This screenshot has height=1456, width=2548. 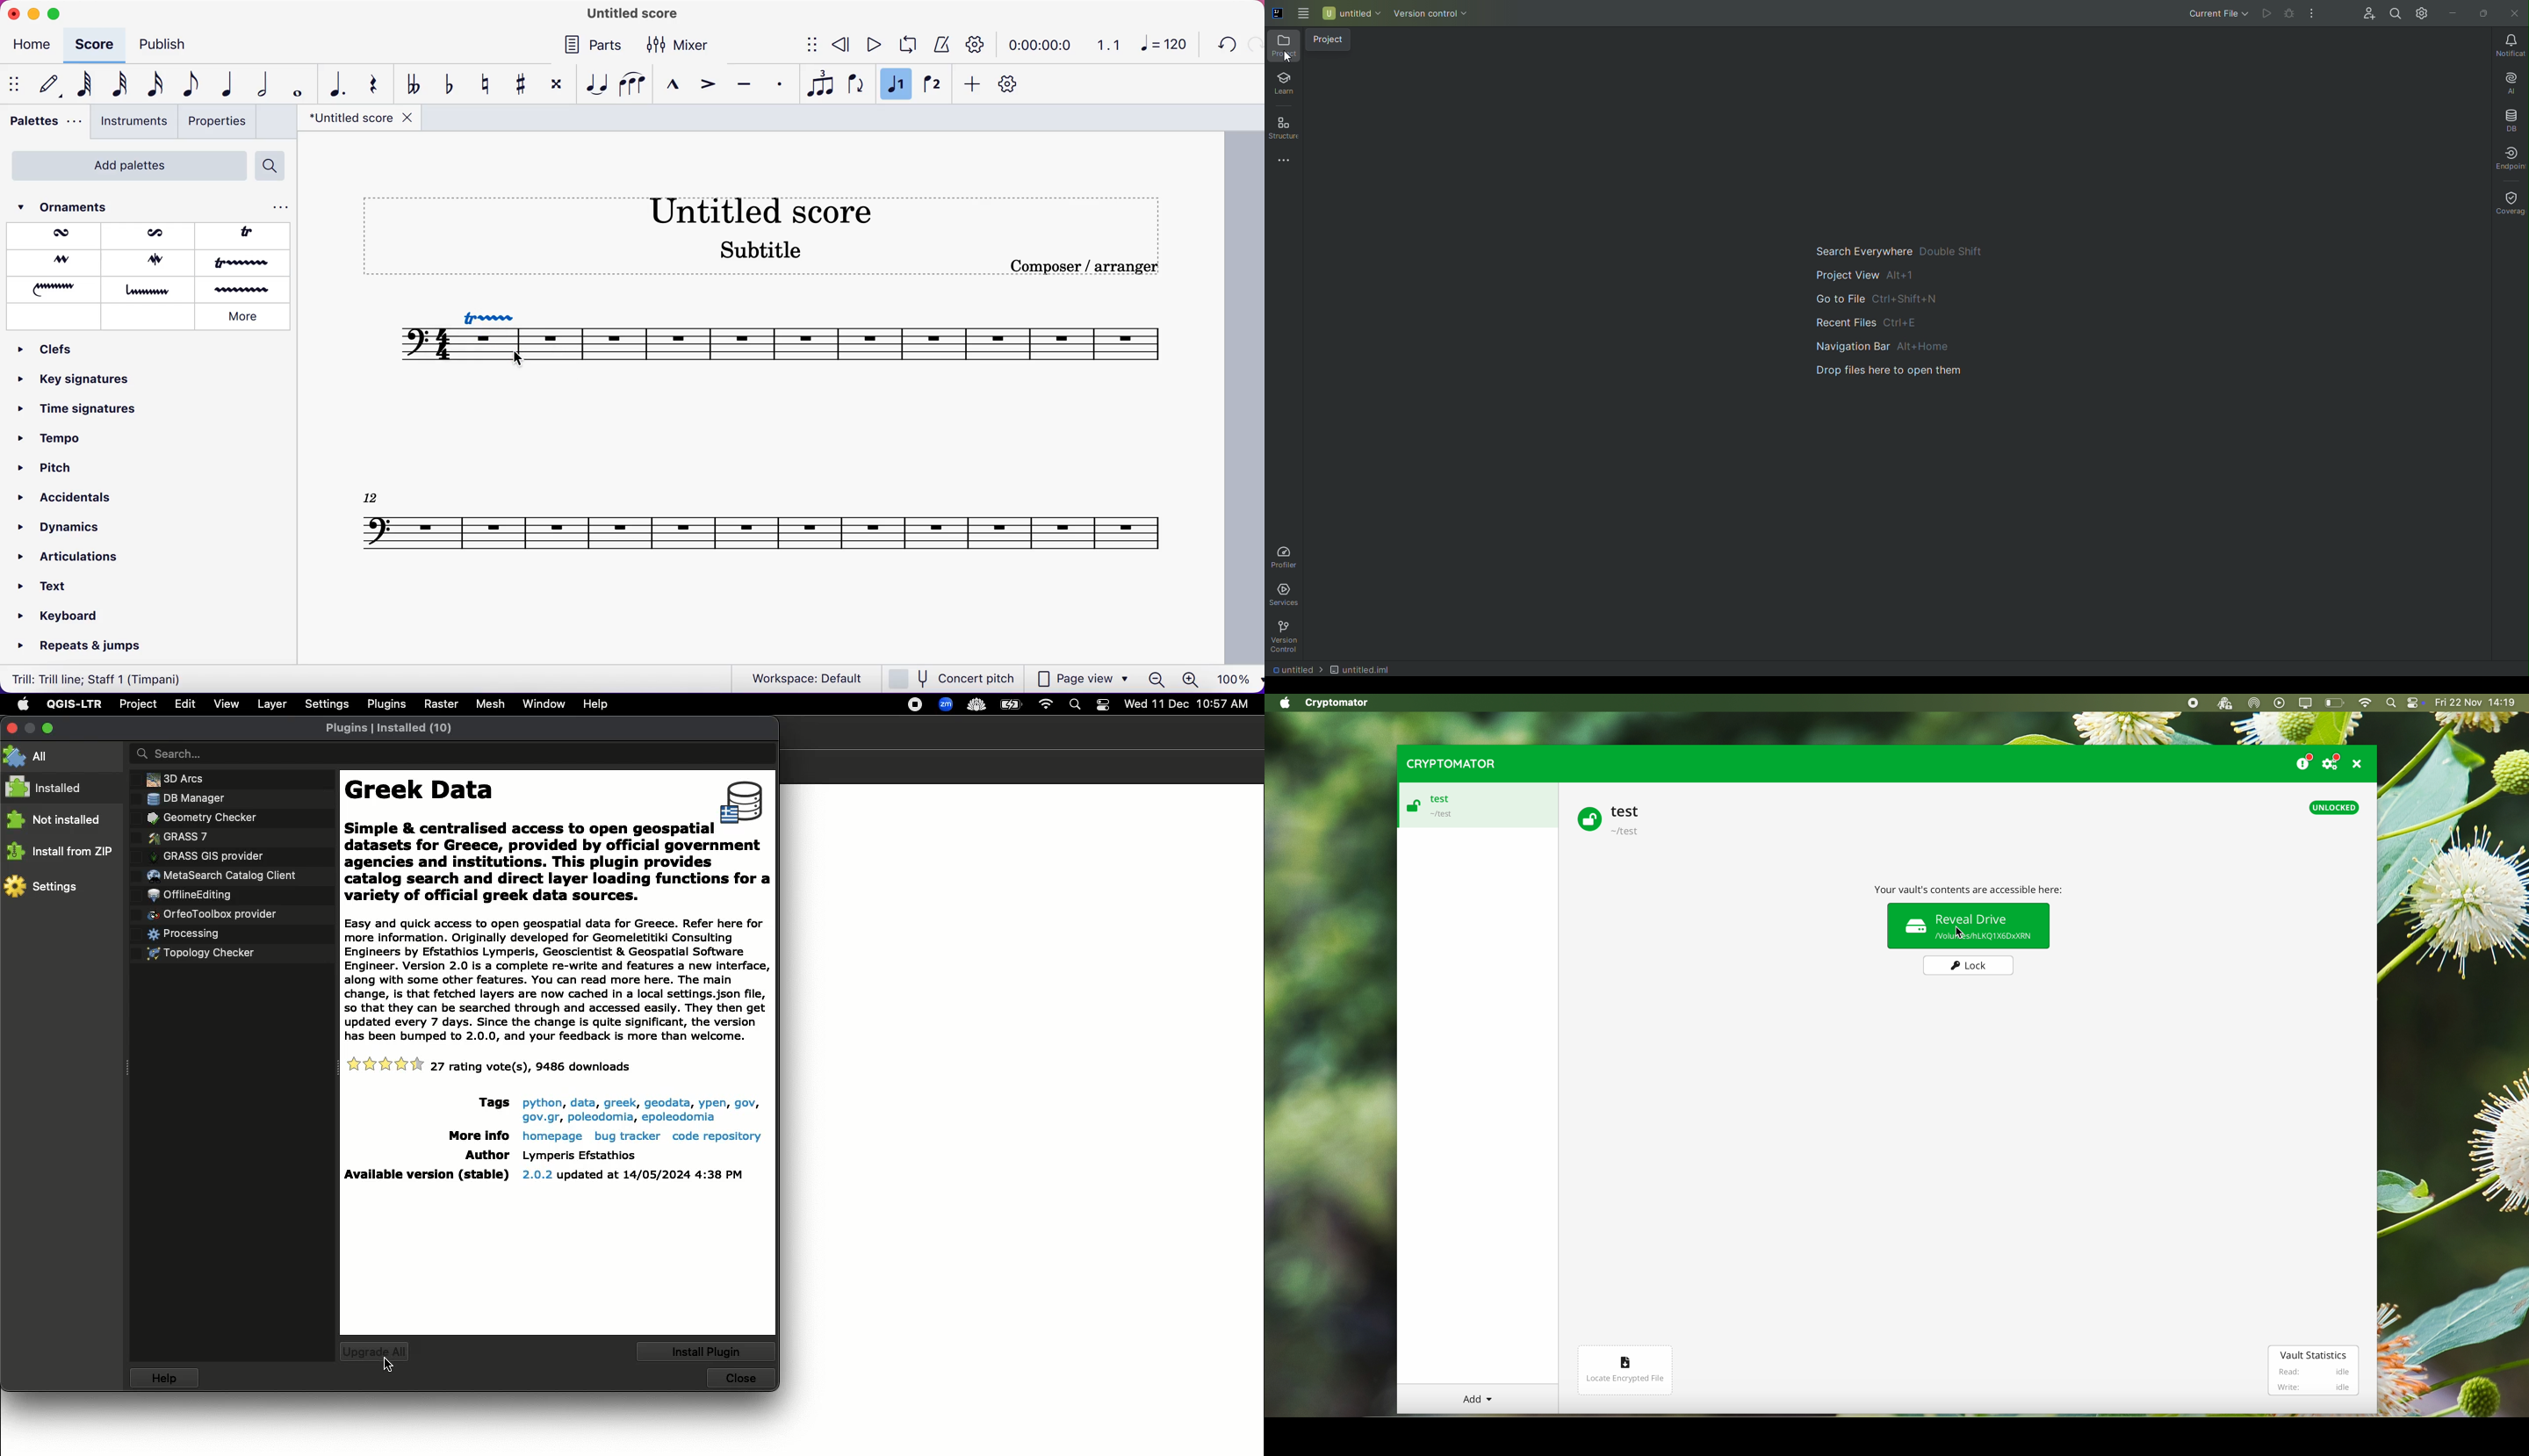 I want to click on staccato, so click(x=777, y=83).